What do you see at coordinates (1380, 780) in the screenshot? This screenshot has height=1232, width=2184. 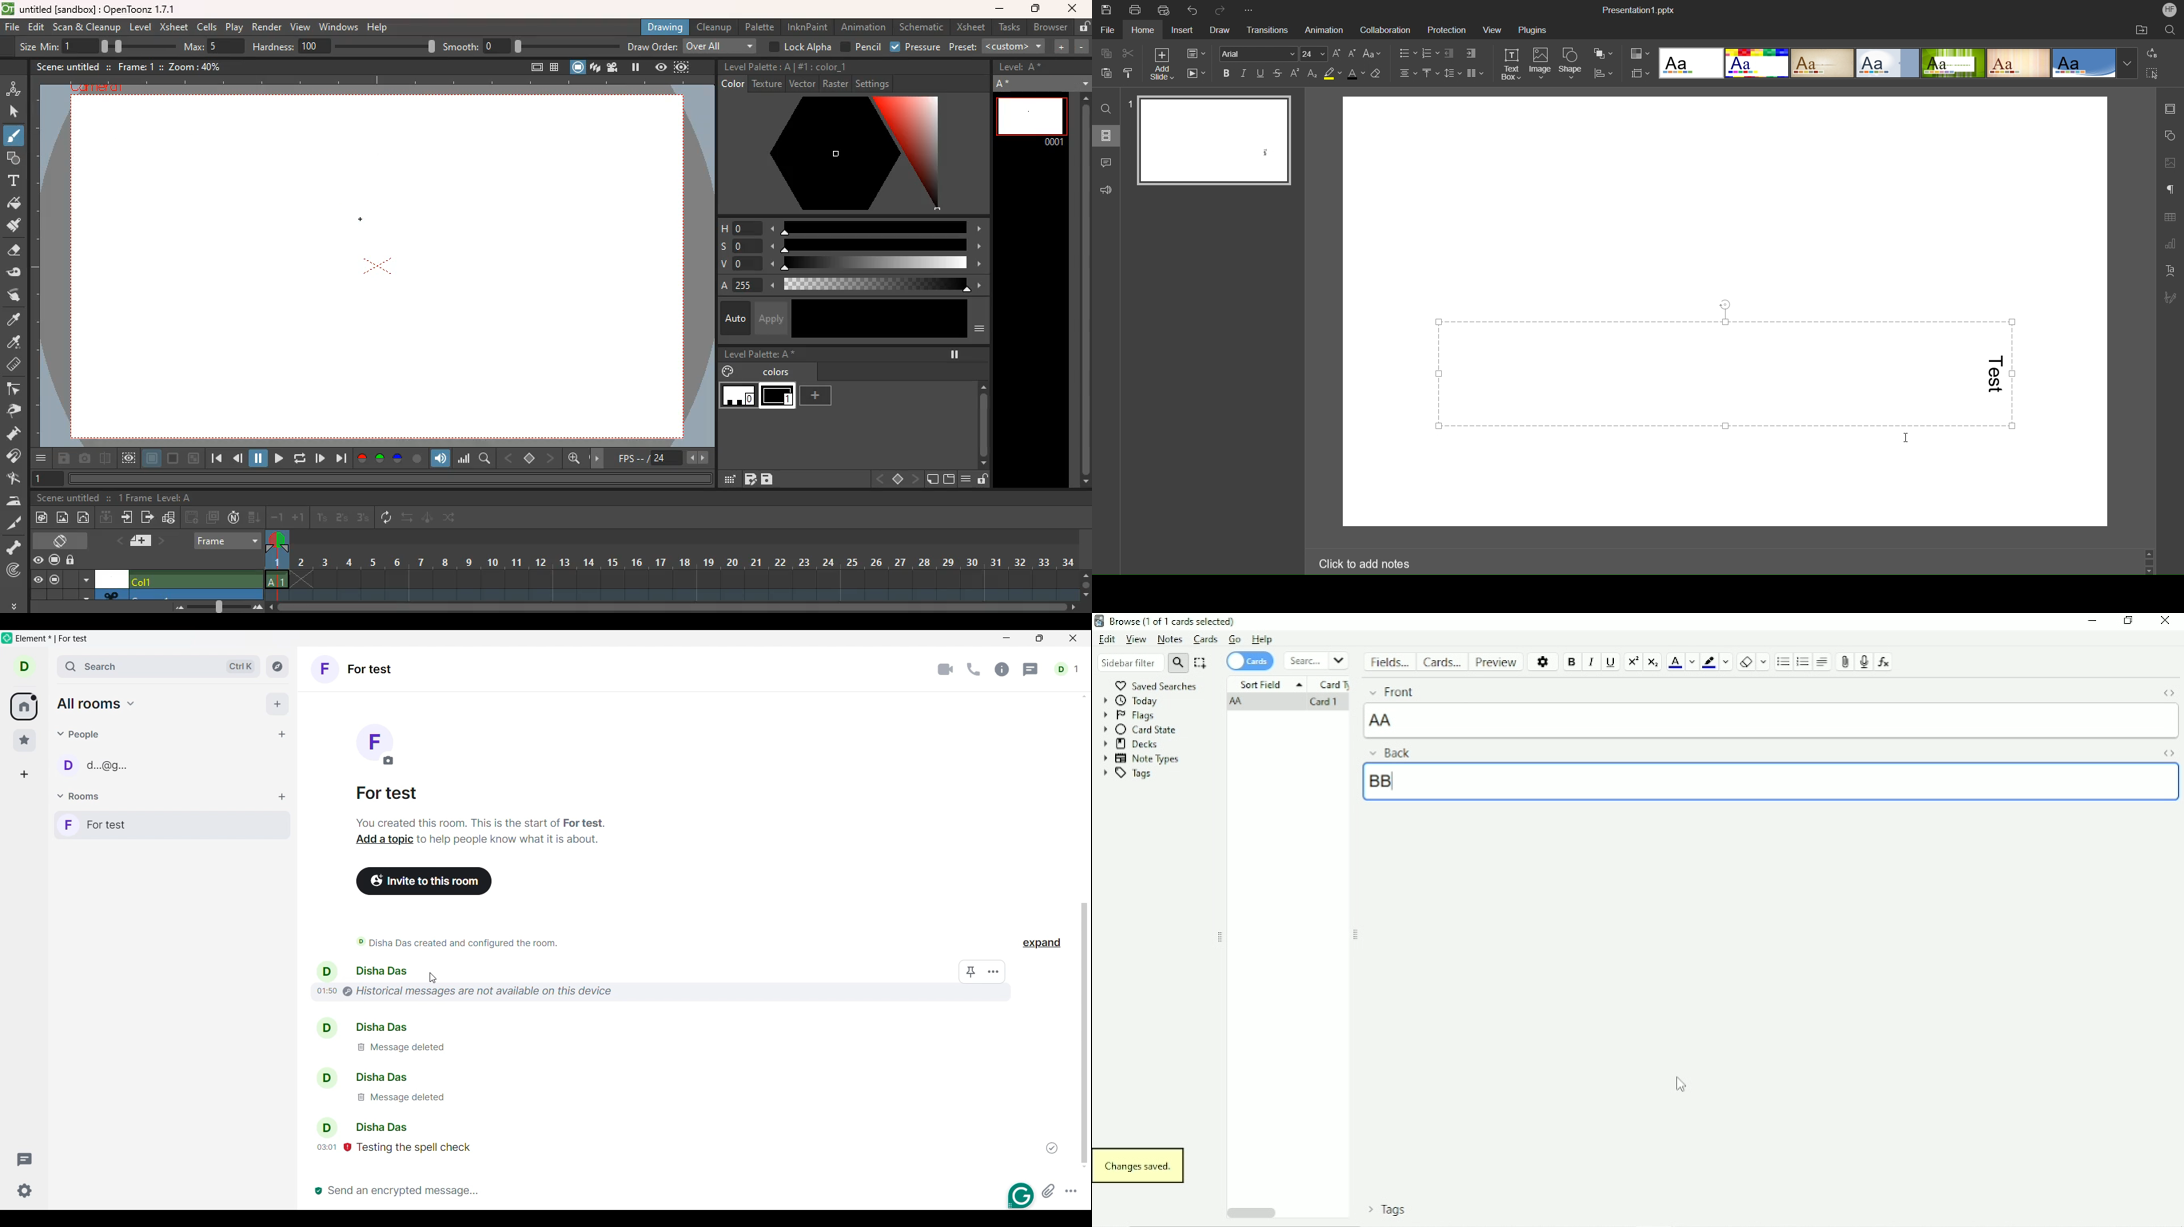 I see `BB` at bounding box center [1380, 780].